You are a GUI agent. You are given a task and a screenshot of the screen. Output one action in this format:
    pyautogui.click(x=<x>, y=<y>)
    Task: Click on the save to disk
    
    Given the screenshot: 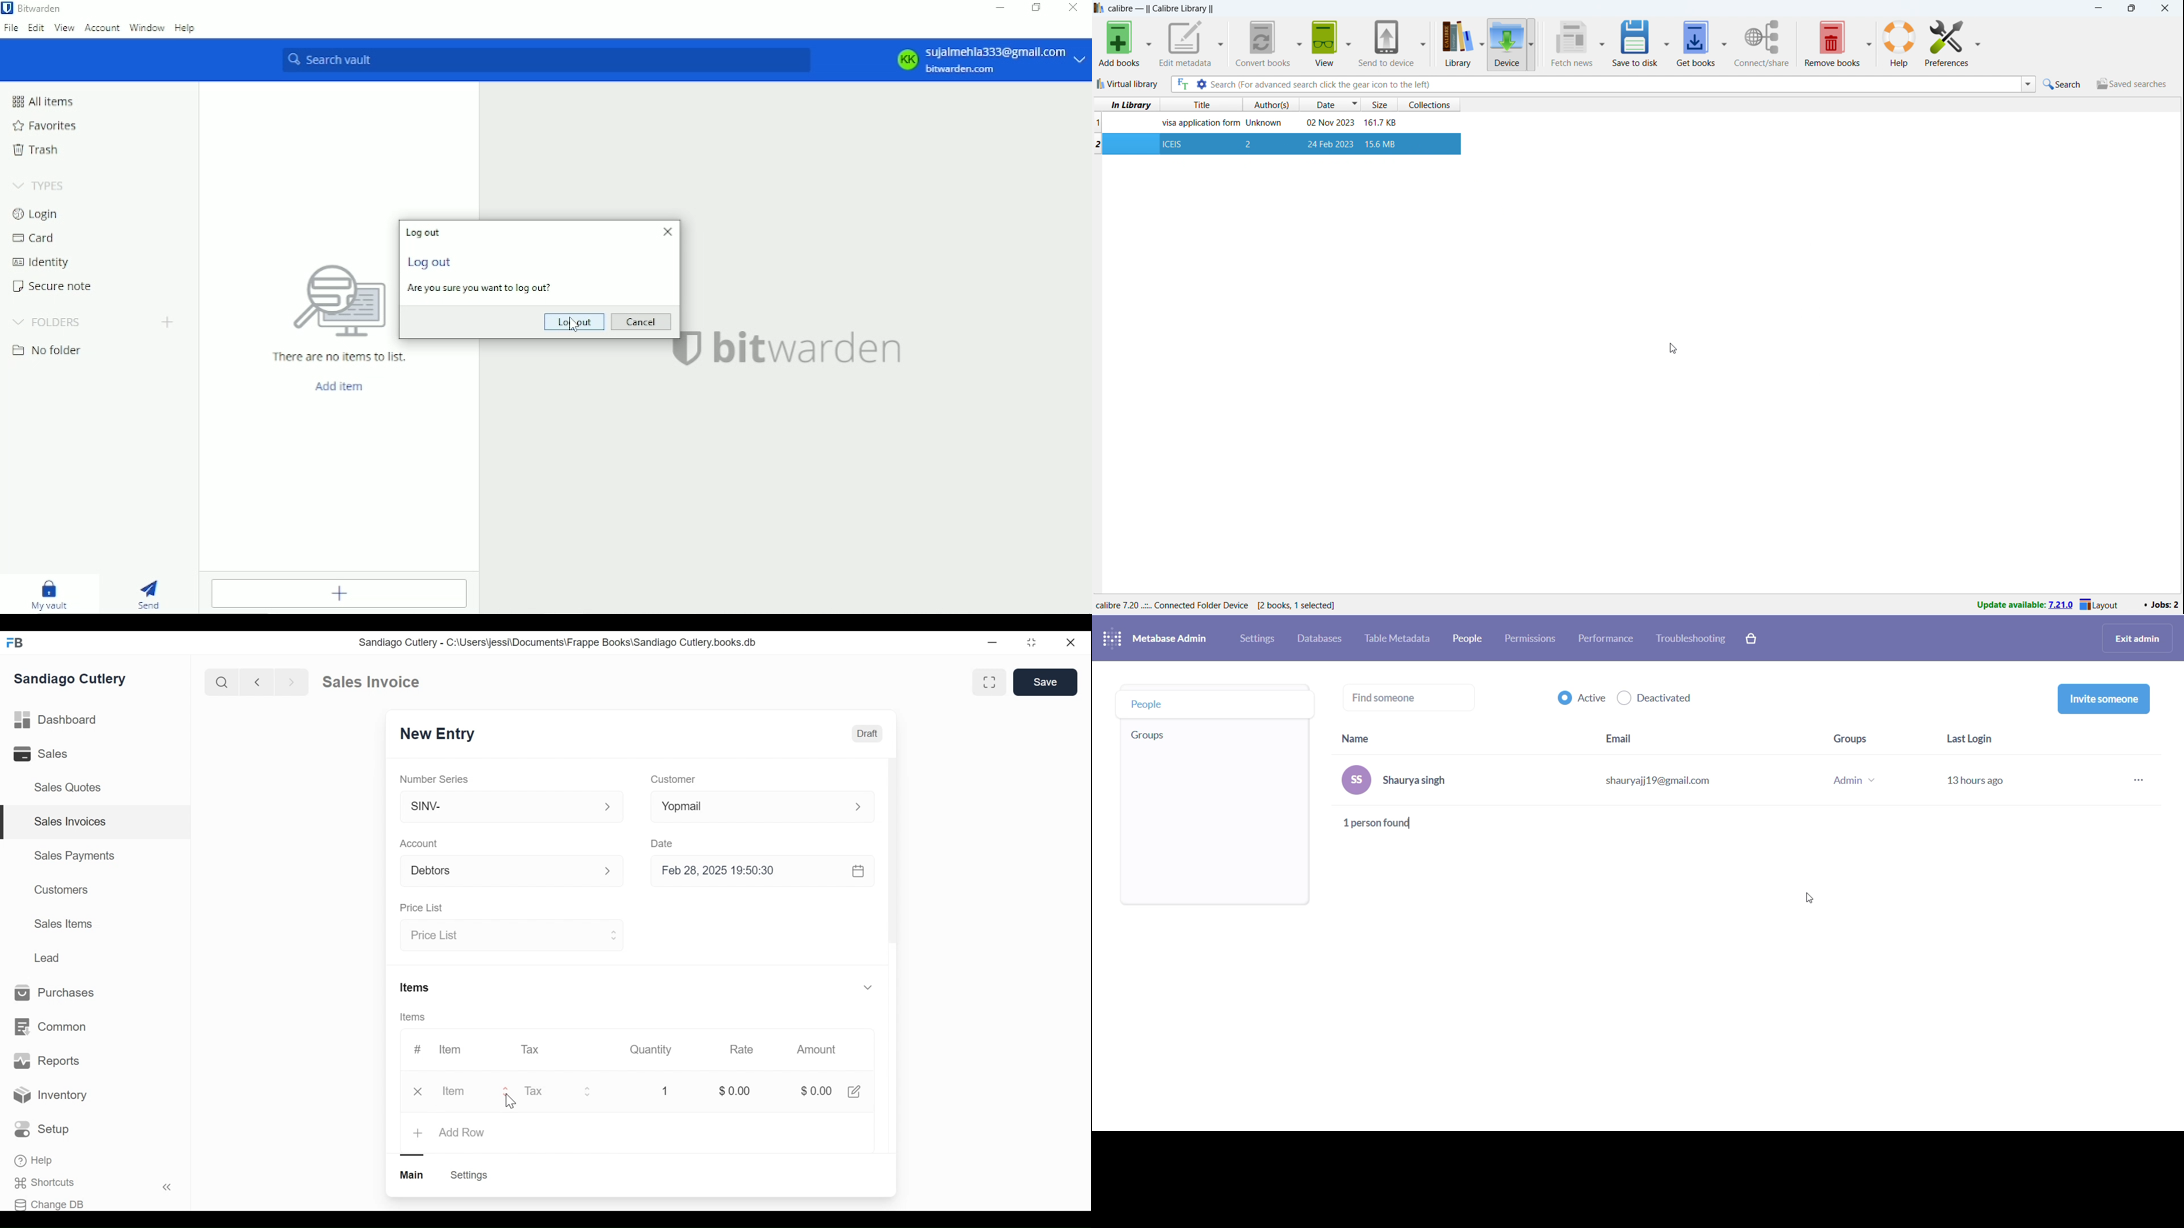 What is the action you would take?
    pyautogui.click(x=1634, y=43)
    